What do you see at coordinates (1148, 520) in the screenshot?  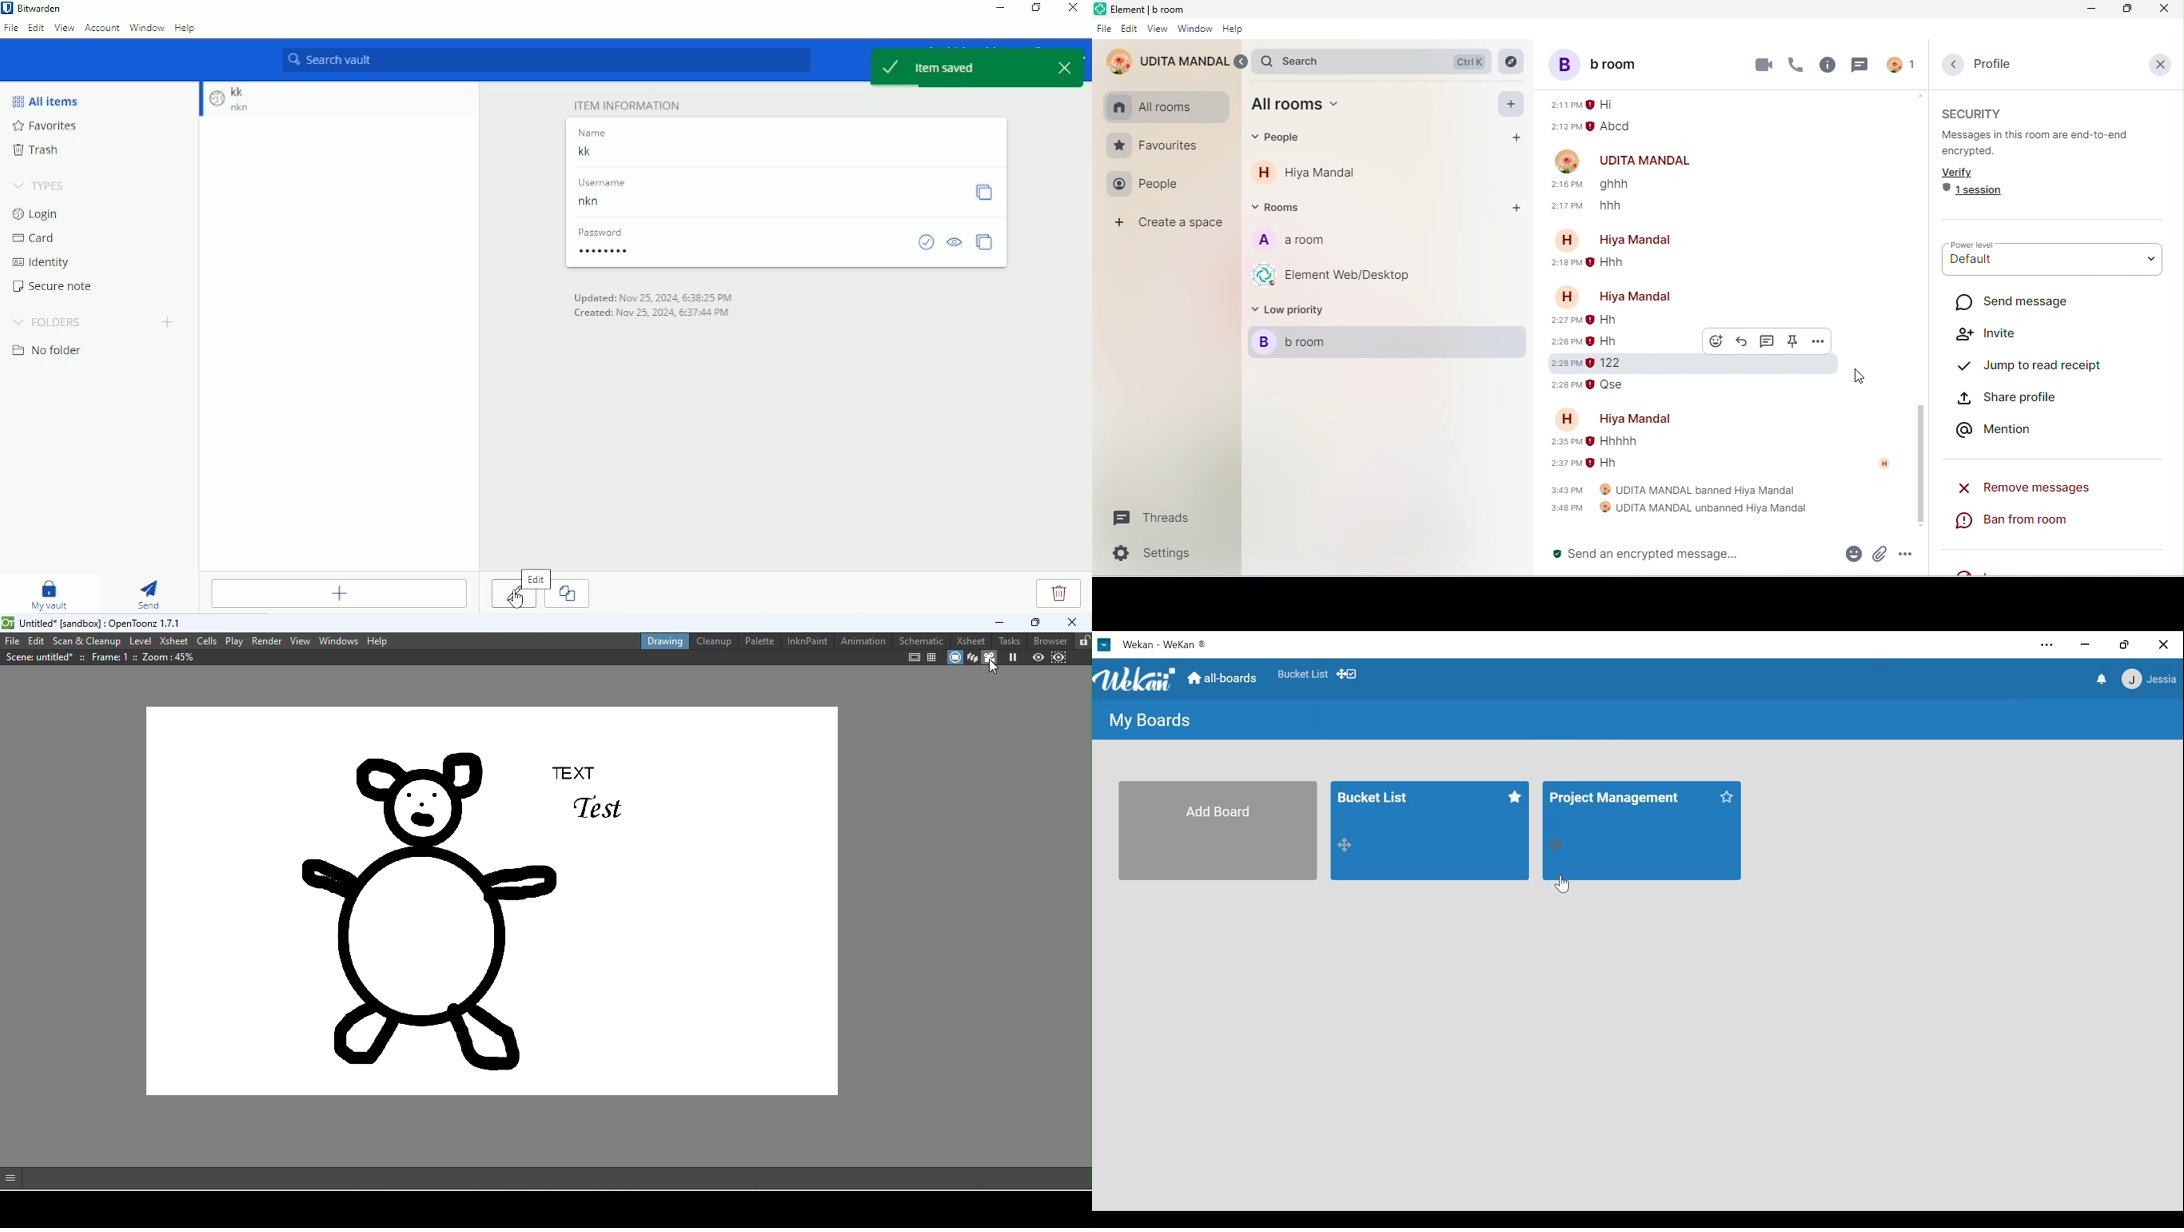 I see `threads` at bounding box center [1148, 520].